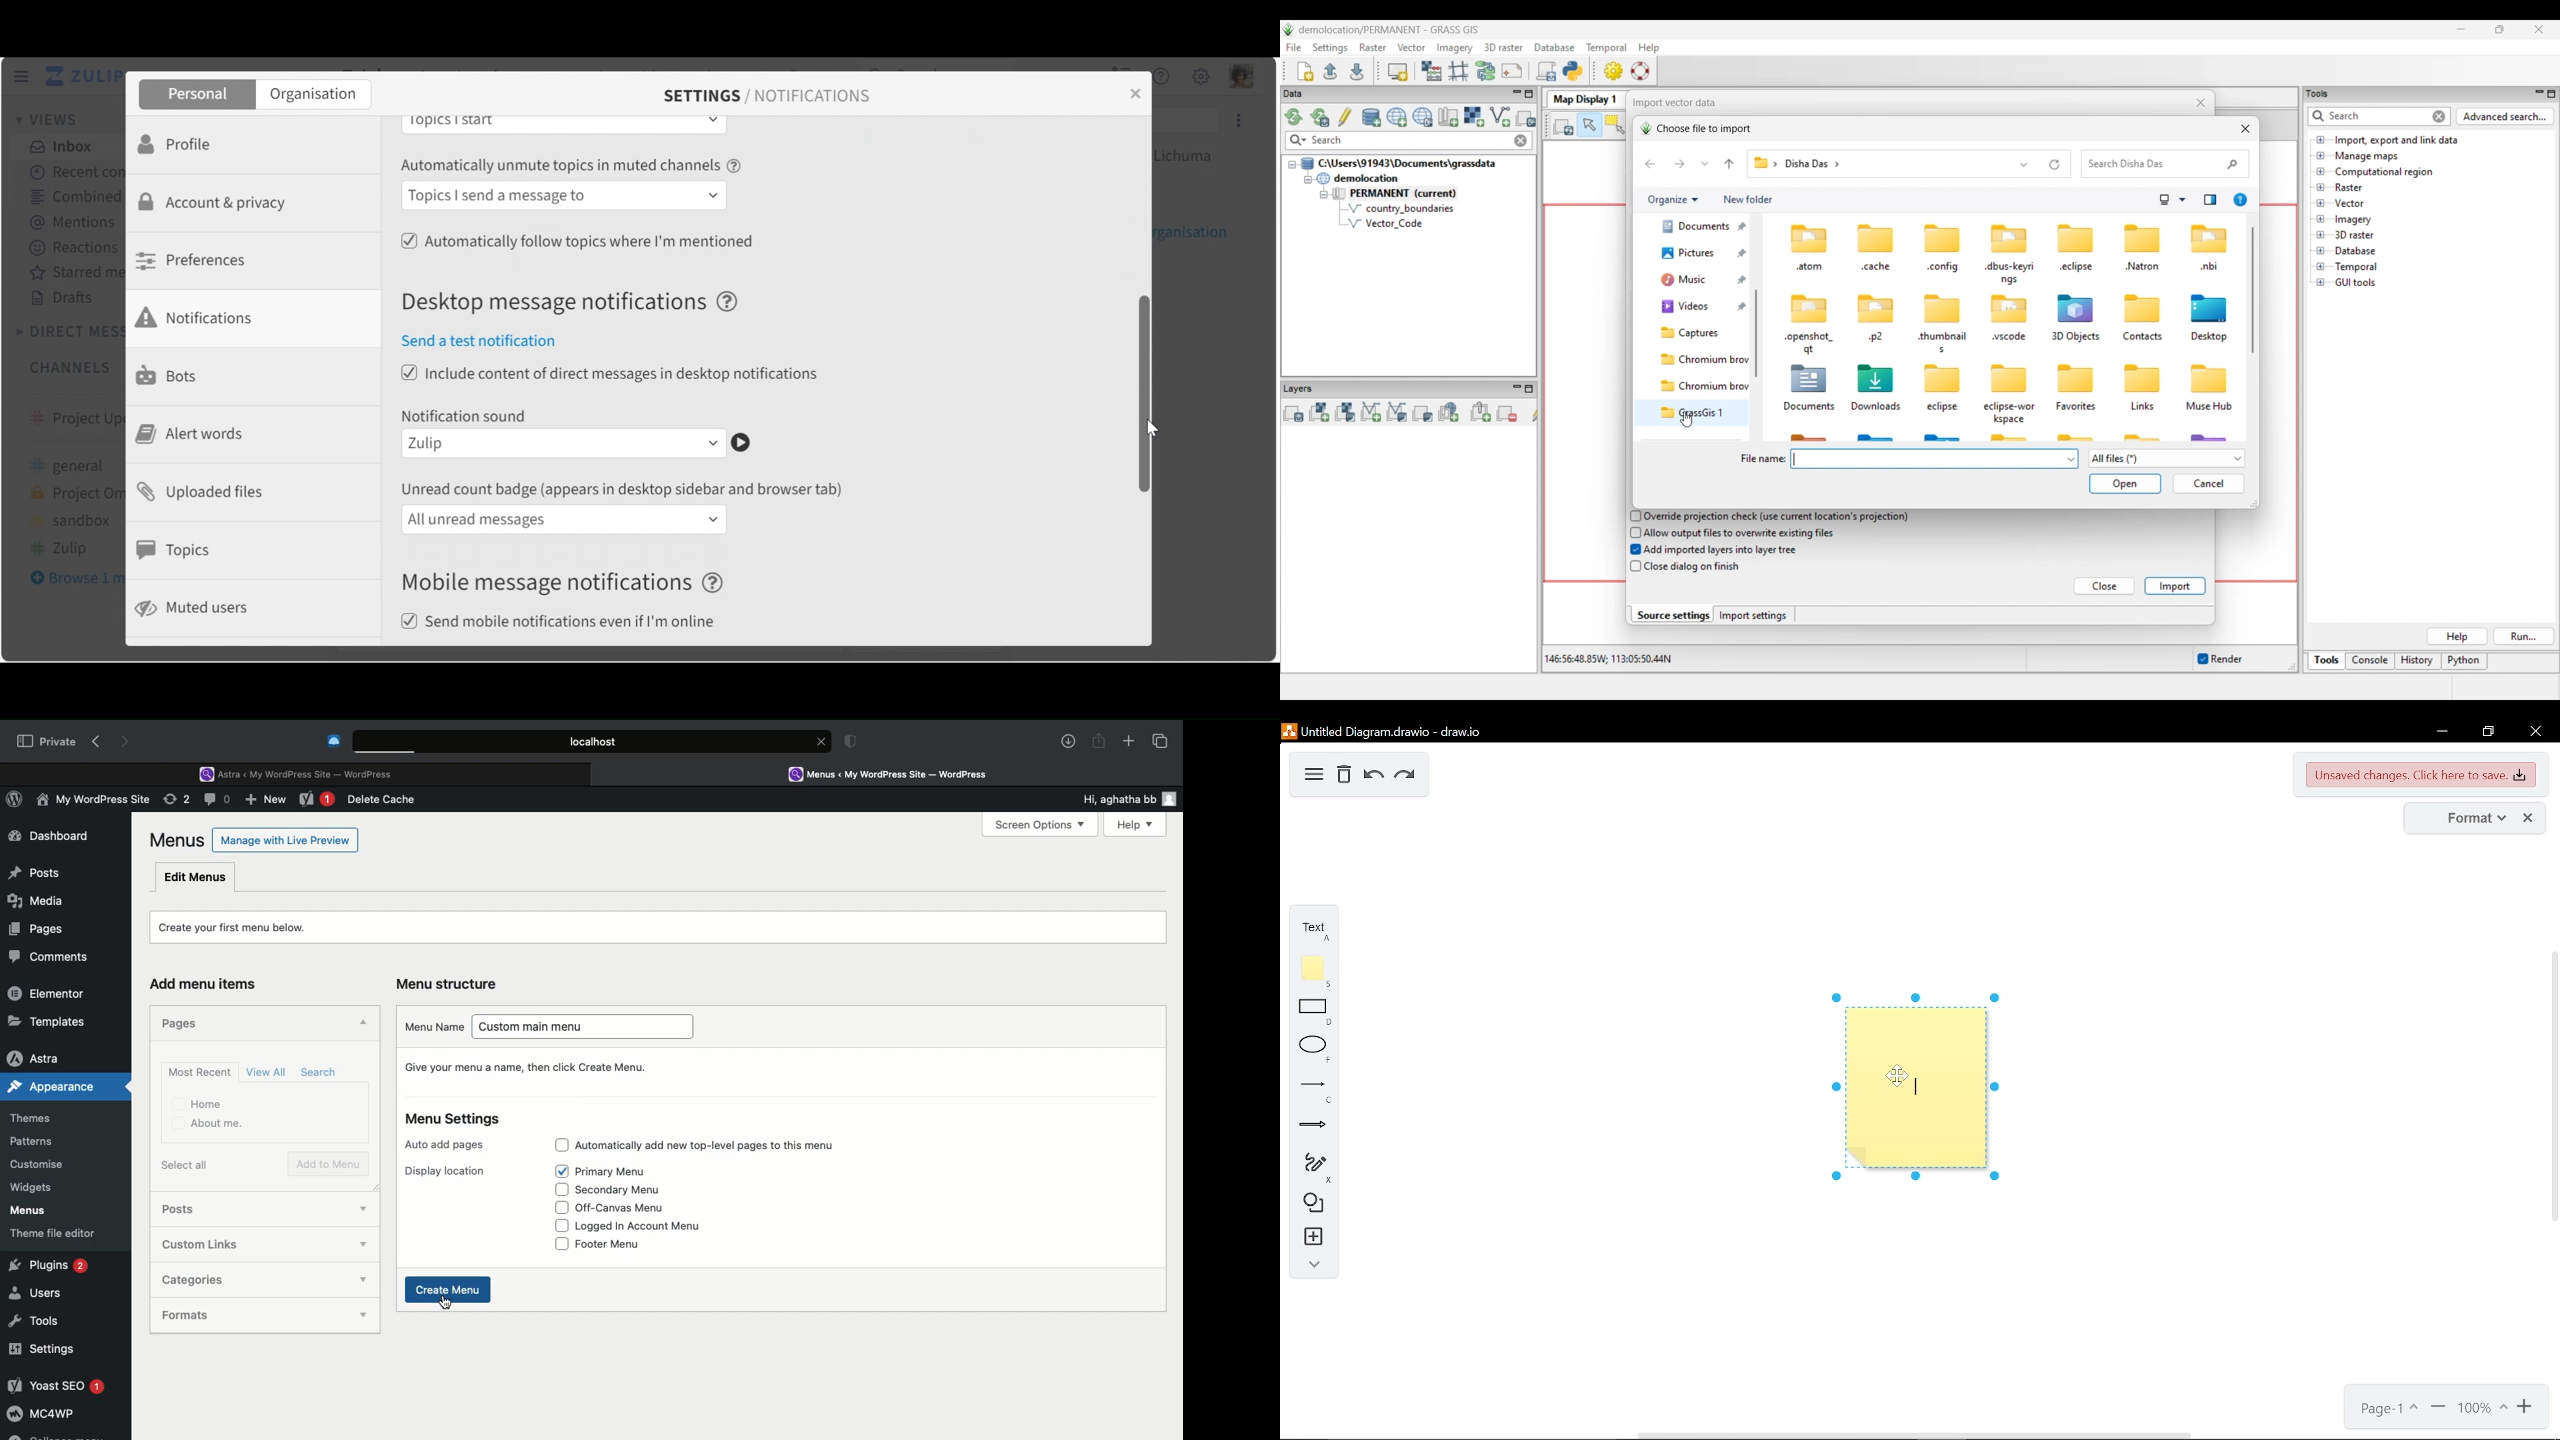 The height and width of the screenshot is (1456, 2576). What do you see at coordinates (854, 743) in the screenshot?
I see `Badge` at bounding box center [854, 743].